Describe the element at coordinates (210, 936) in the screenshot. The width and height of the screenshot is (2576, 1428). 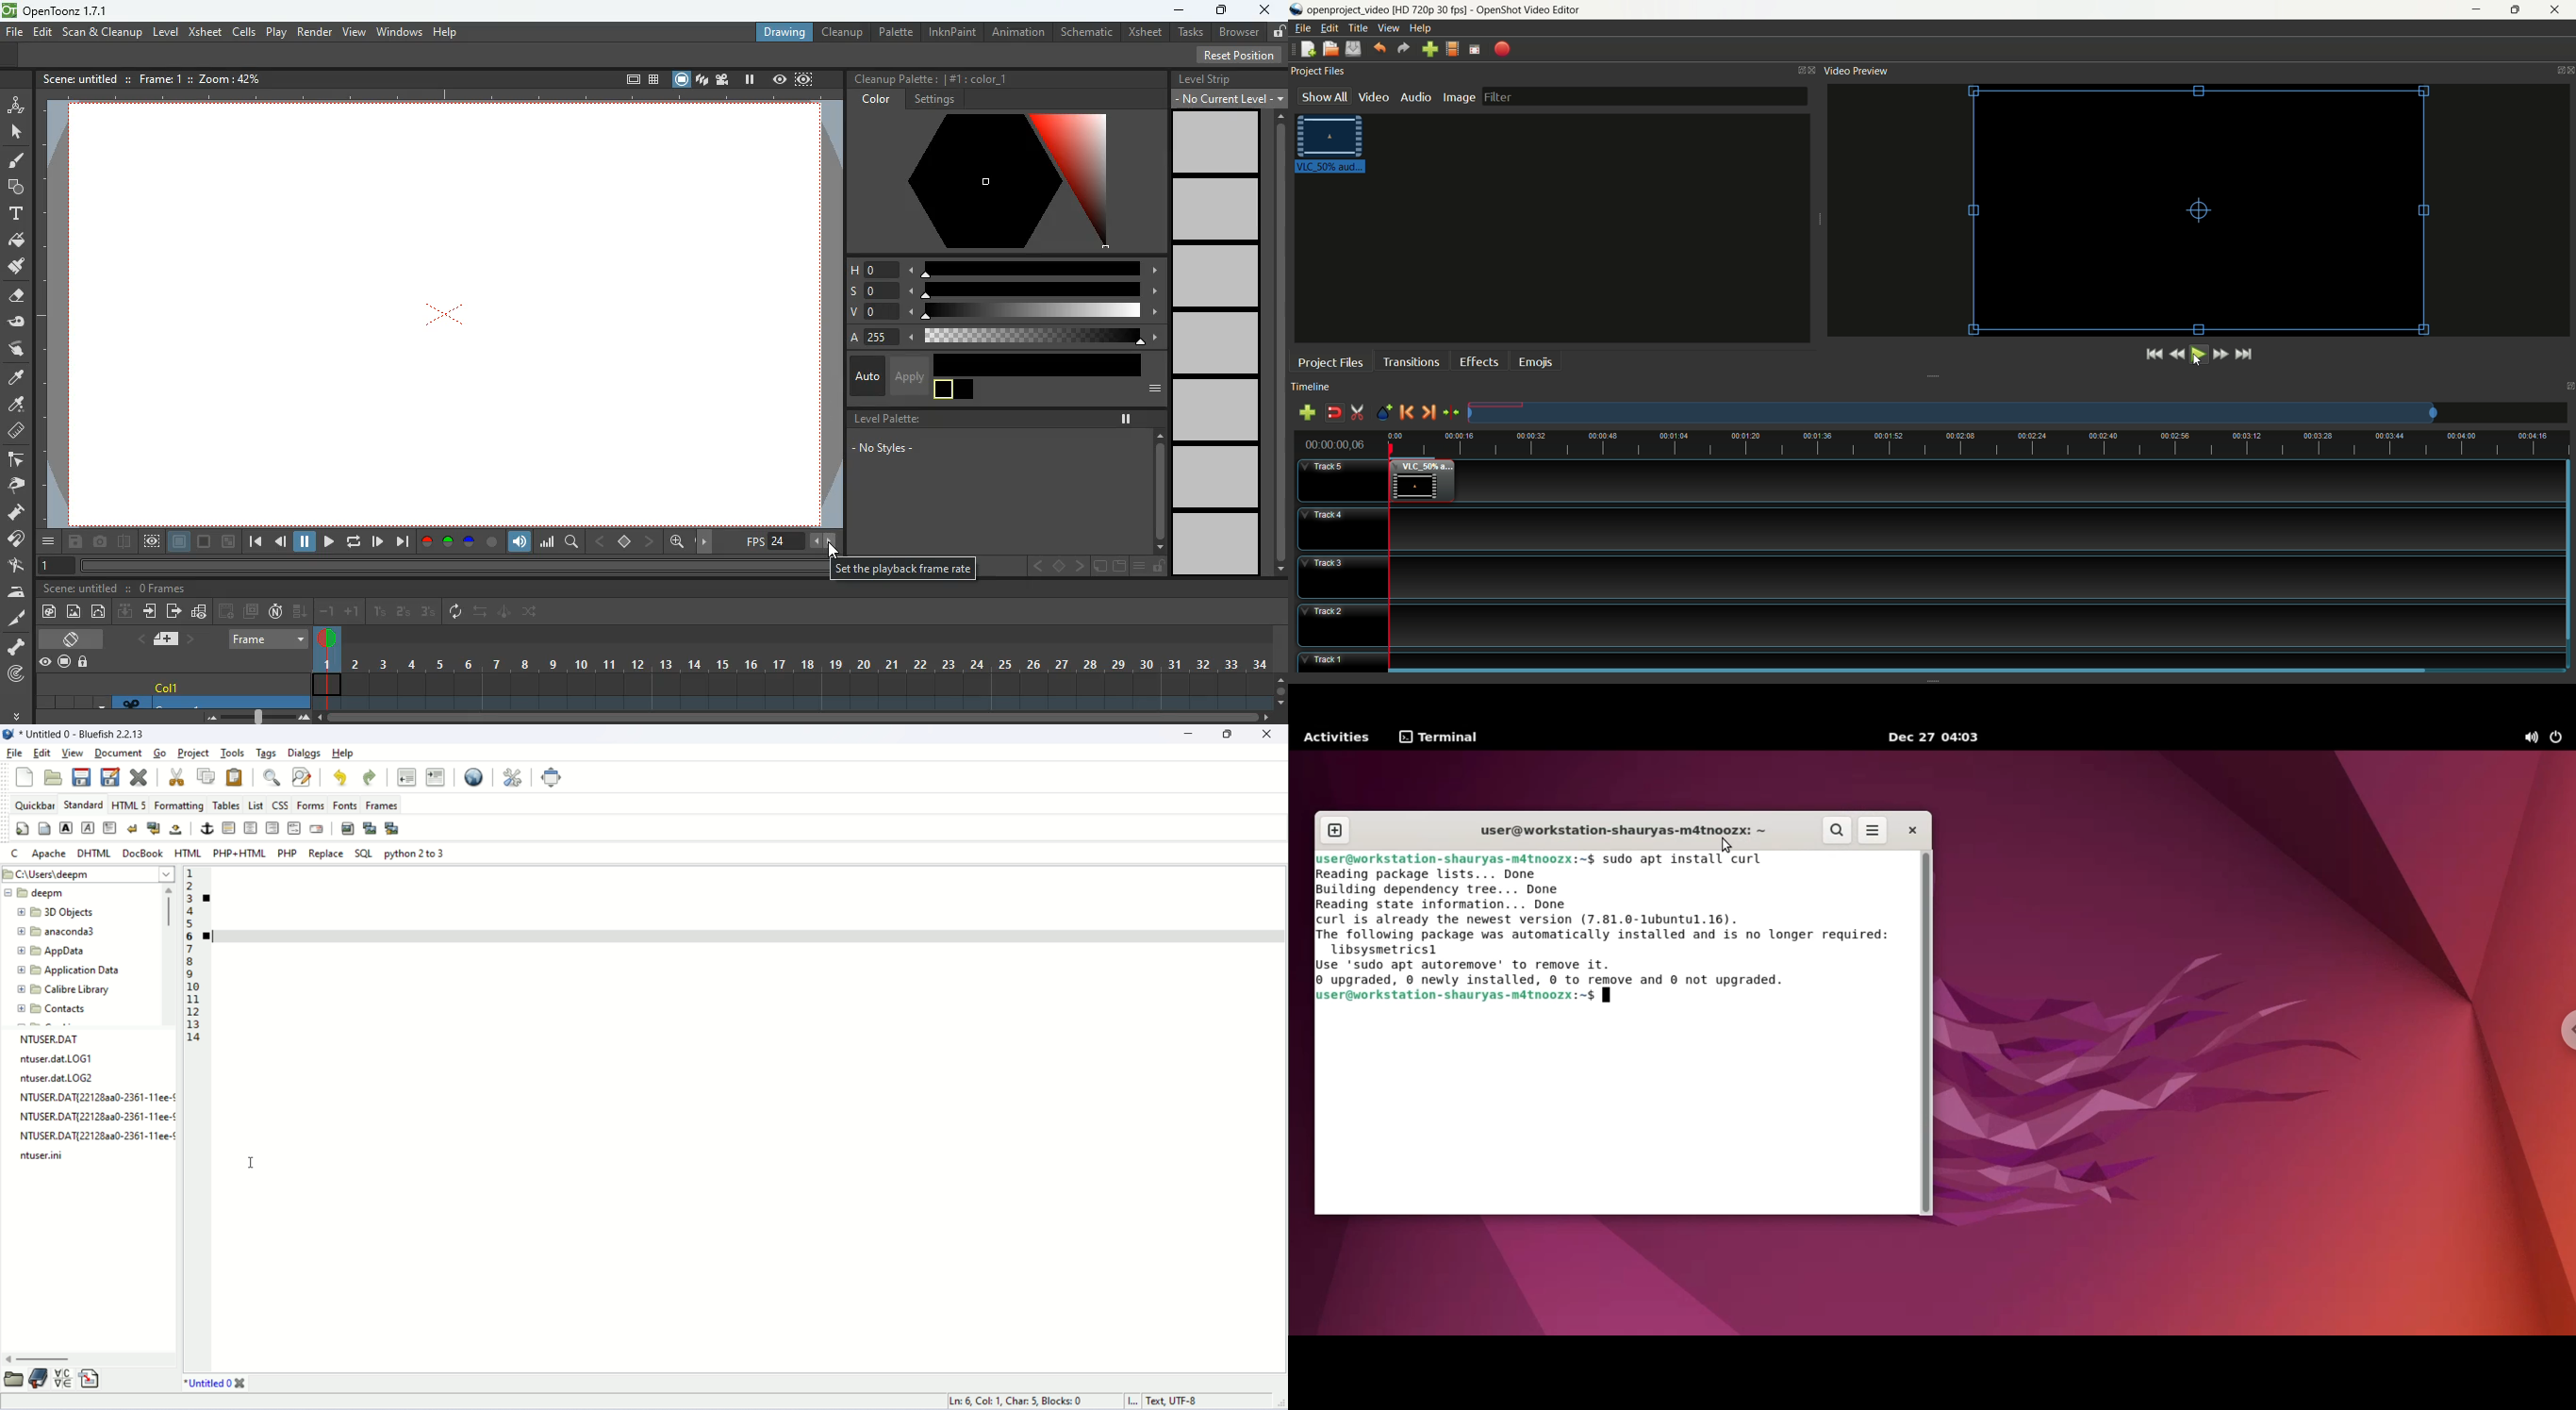
I see `bookmark` at that location.